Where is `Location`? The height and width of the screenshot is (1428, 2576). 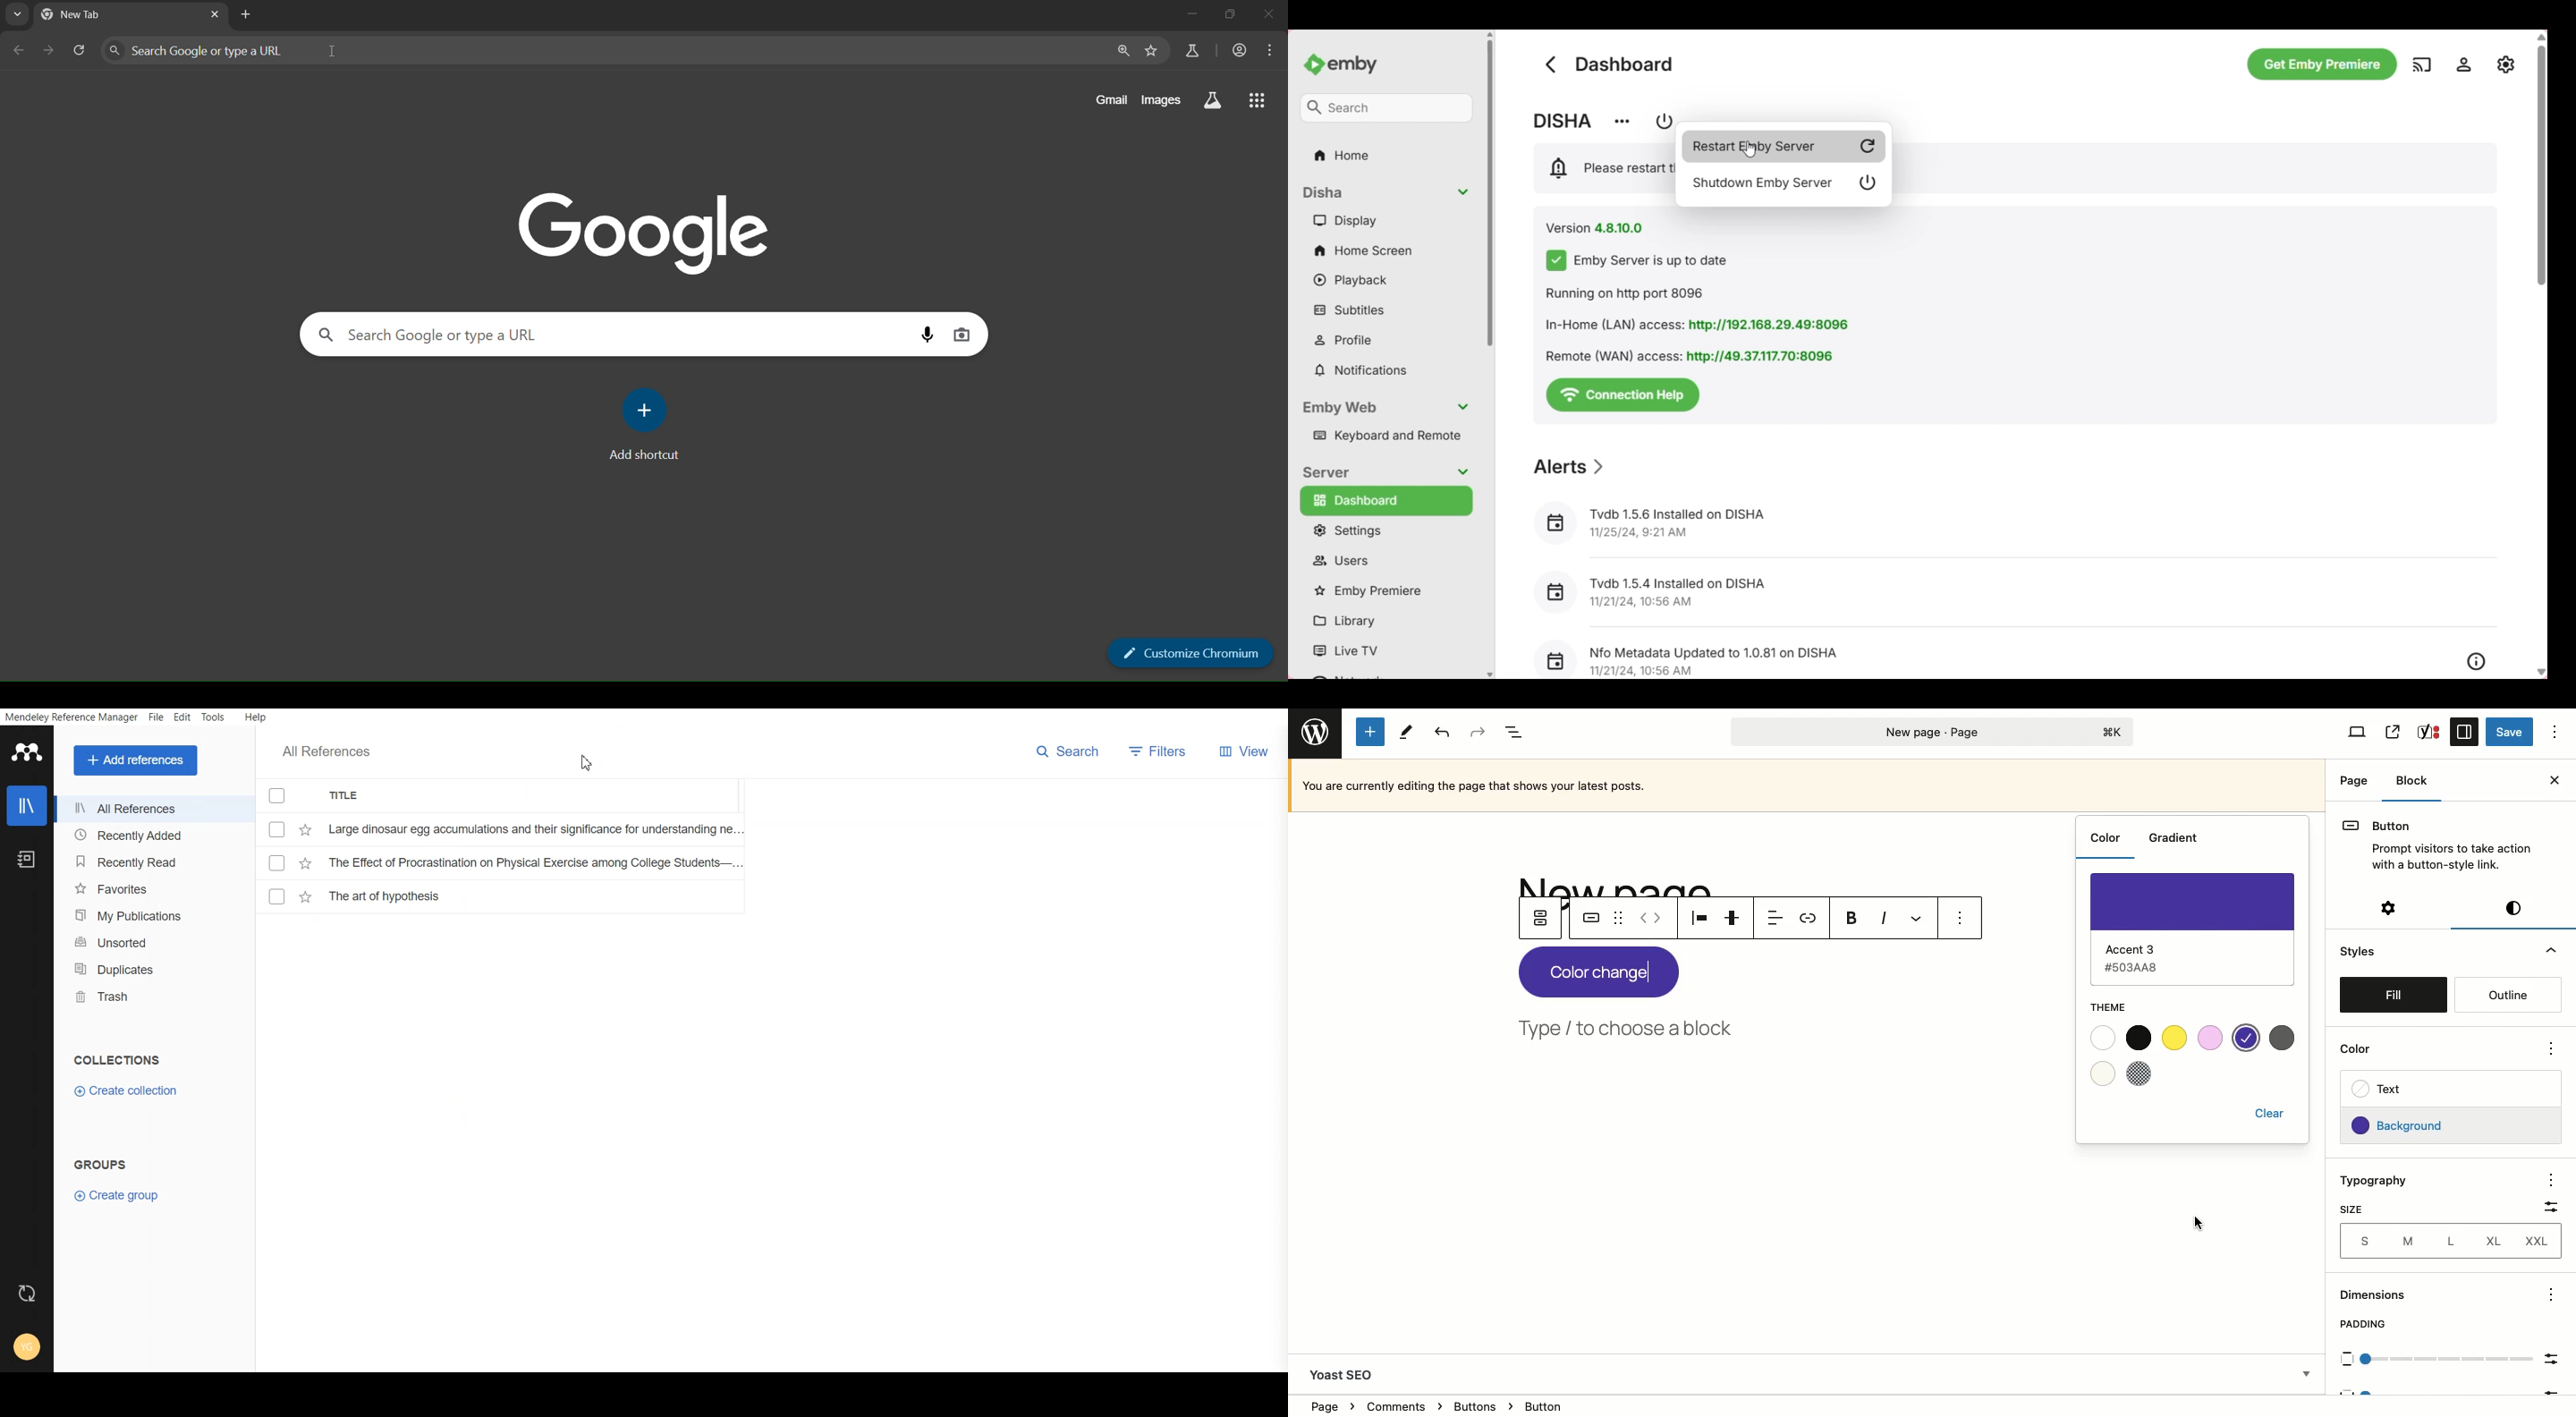 Location is located at coordinates (1808, 1405).